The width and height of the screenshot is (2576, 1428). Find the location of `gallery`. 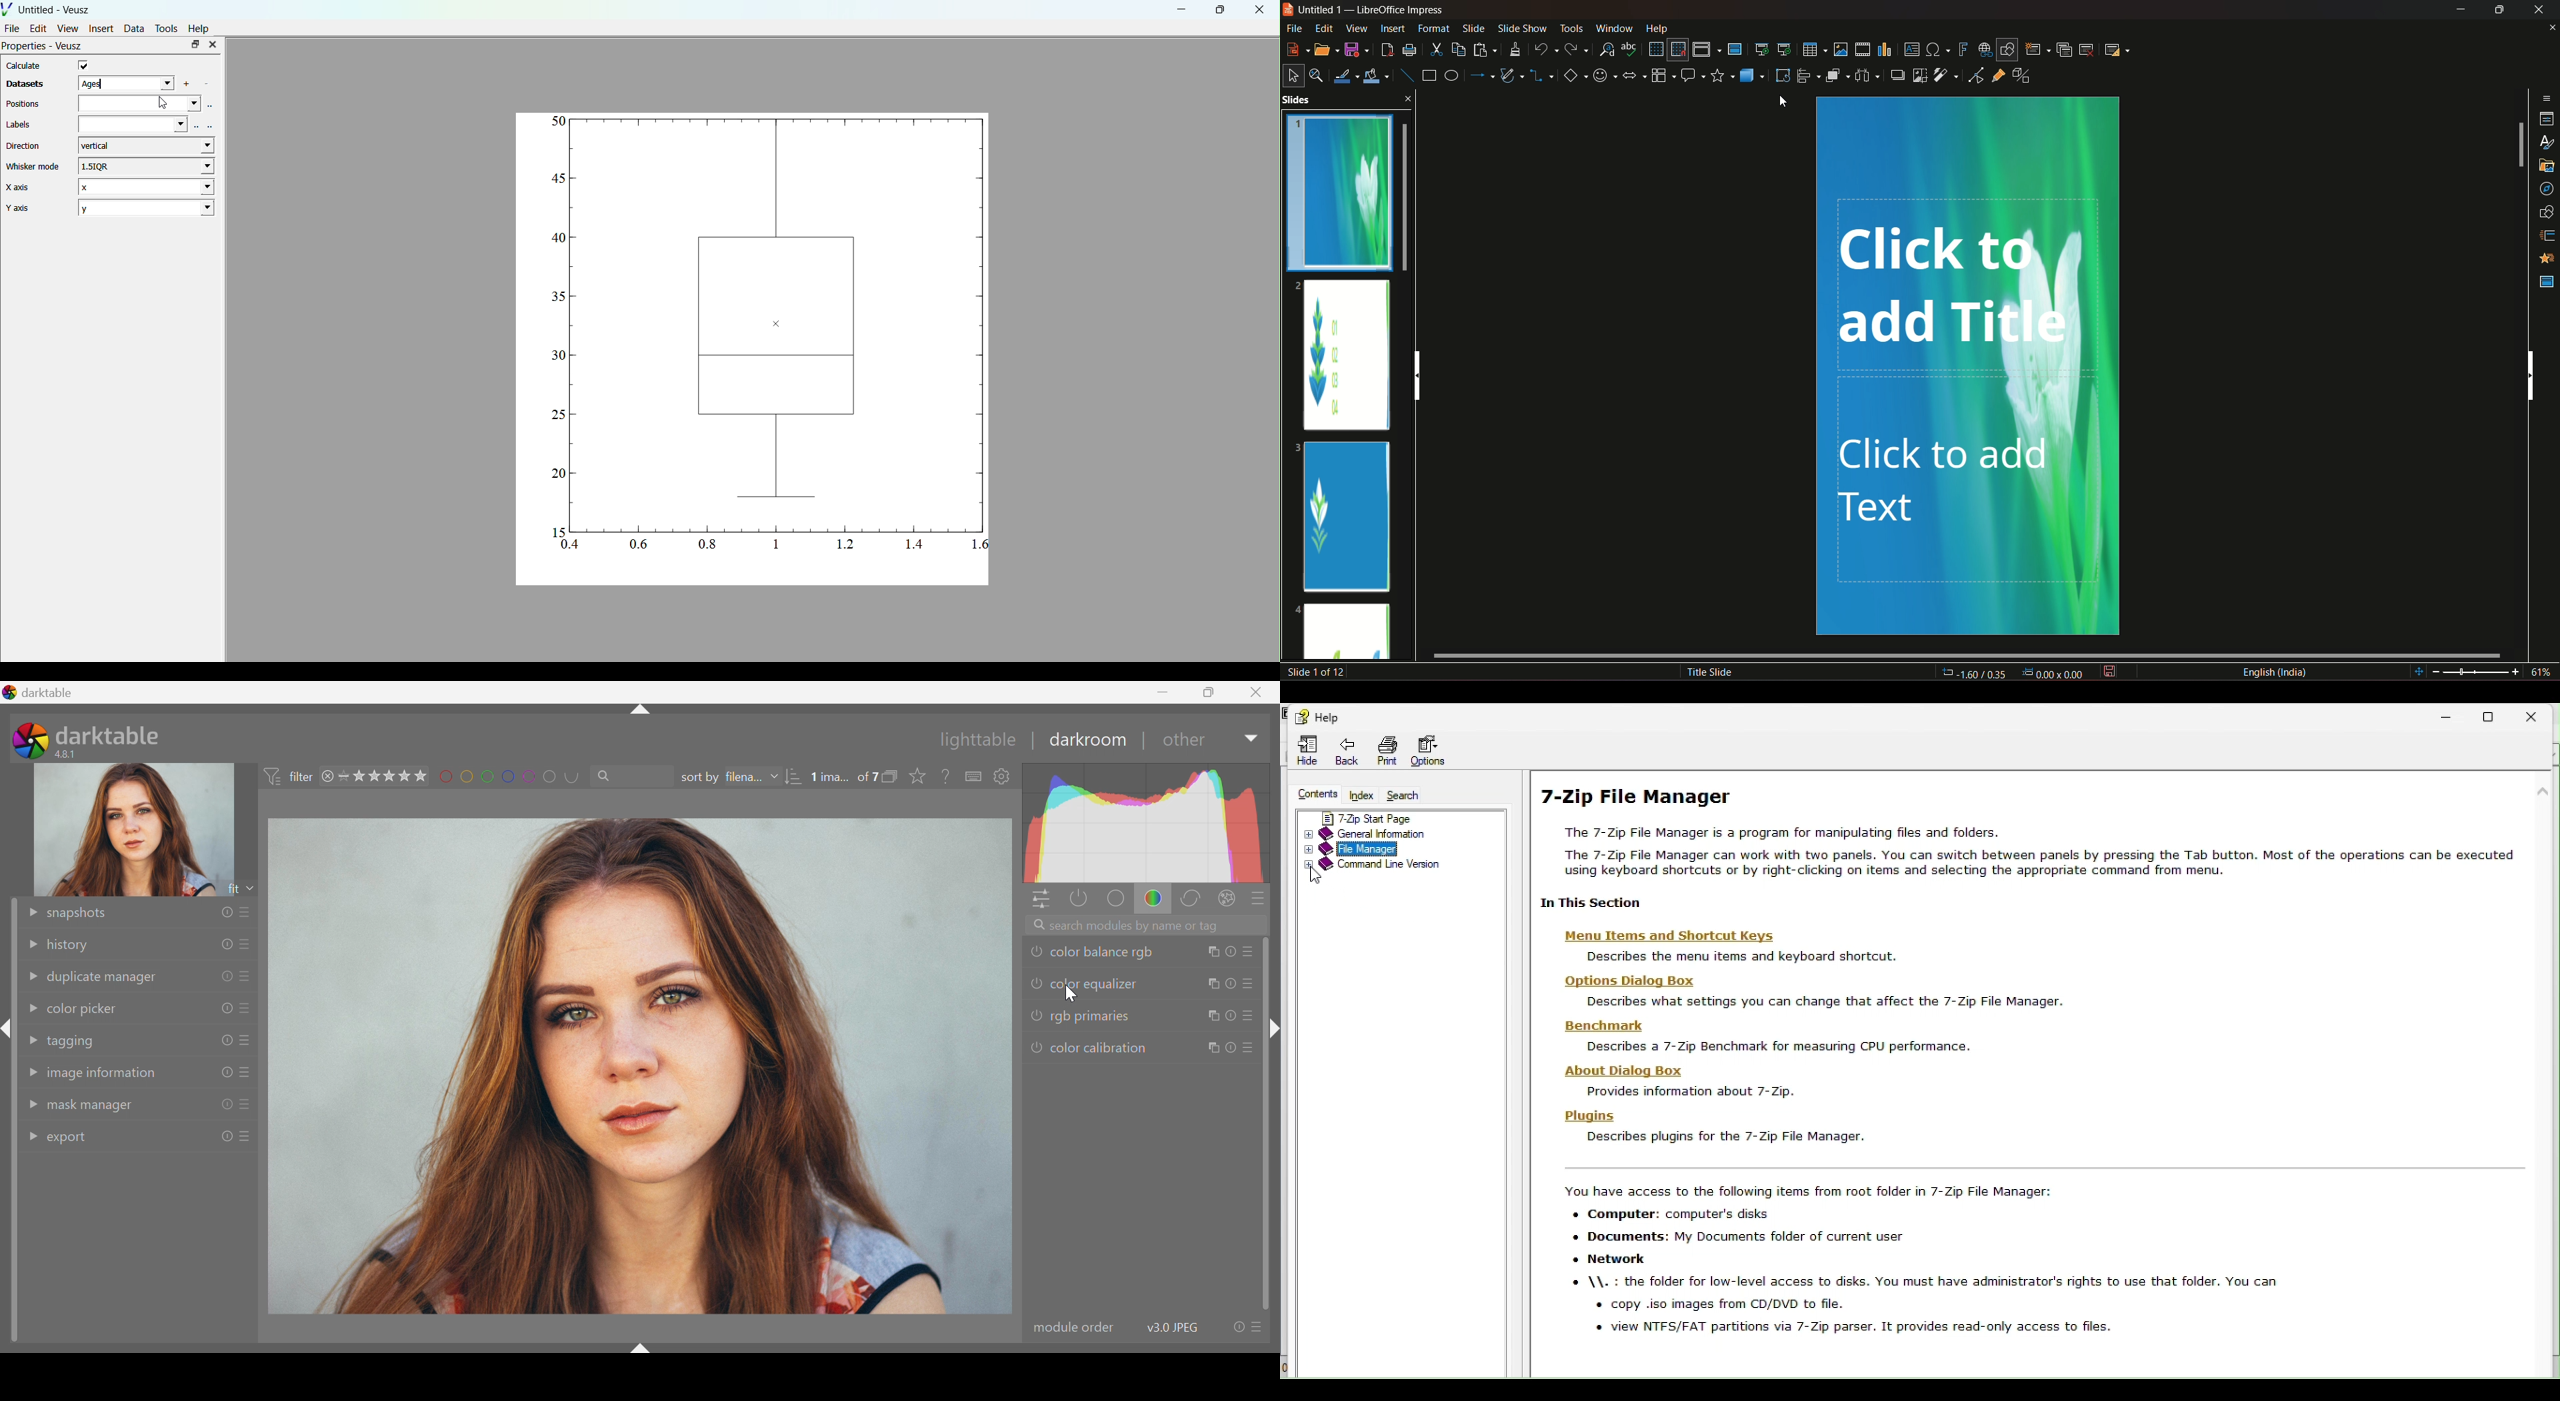

gallery is located at coordinates (2545, 167).